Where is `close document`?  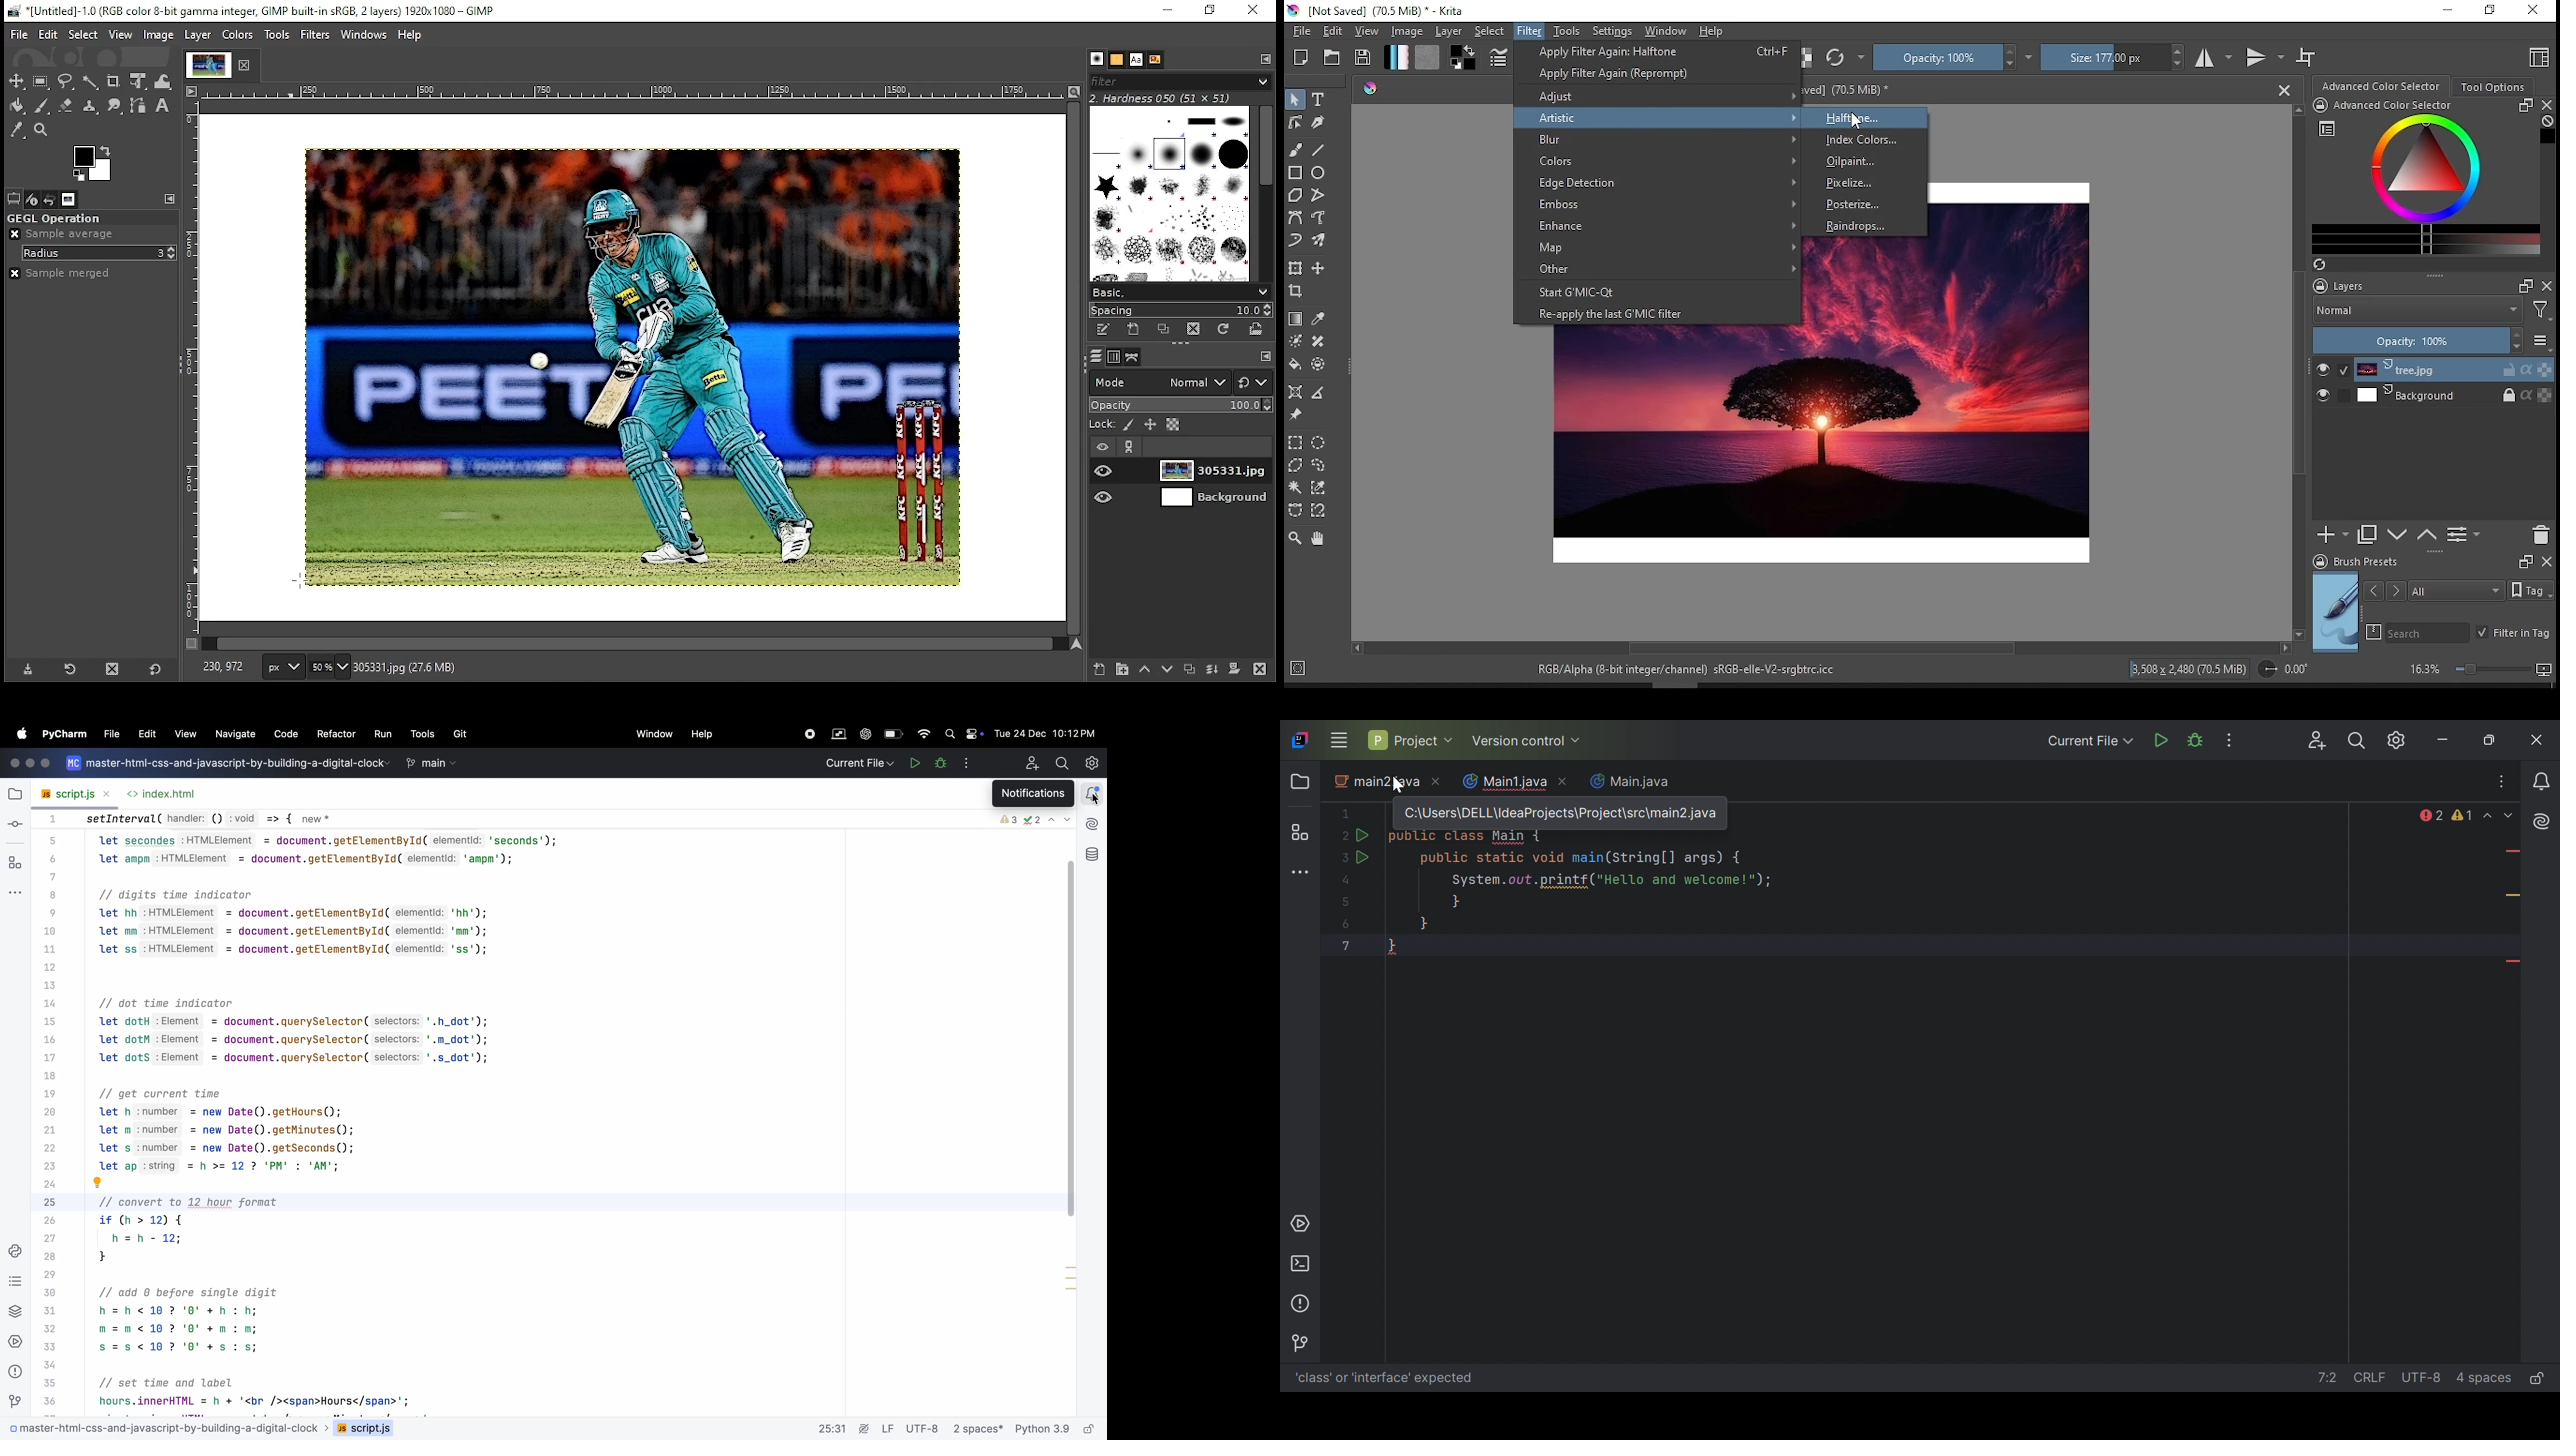 close document is located at coordinates (2285, 89).